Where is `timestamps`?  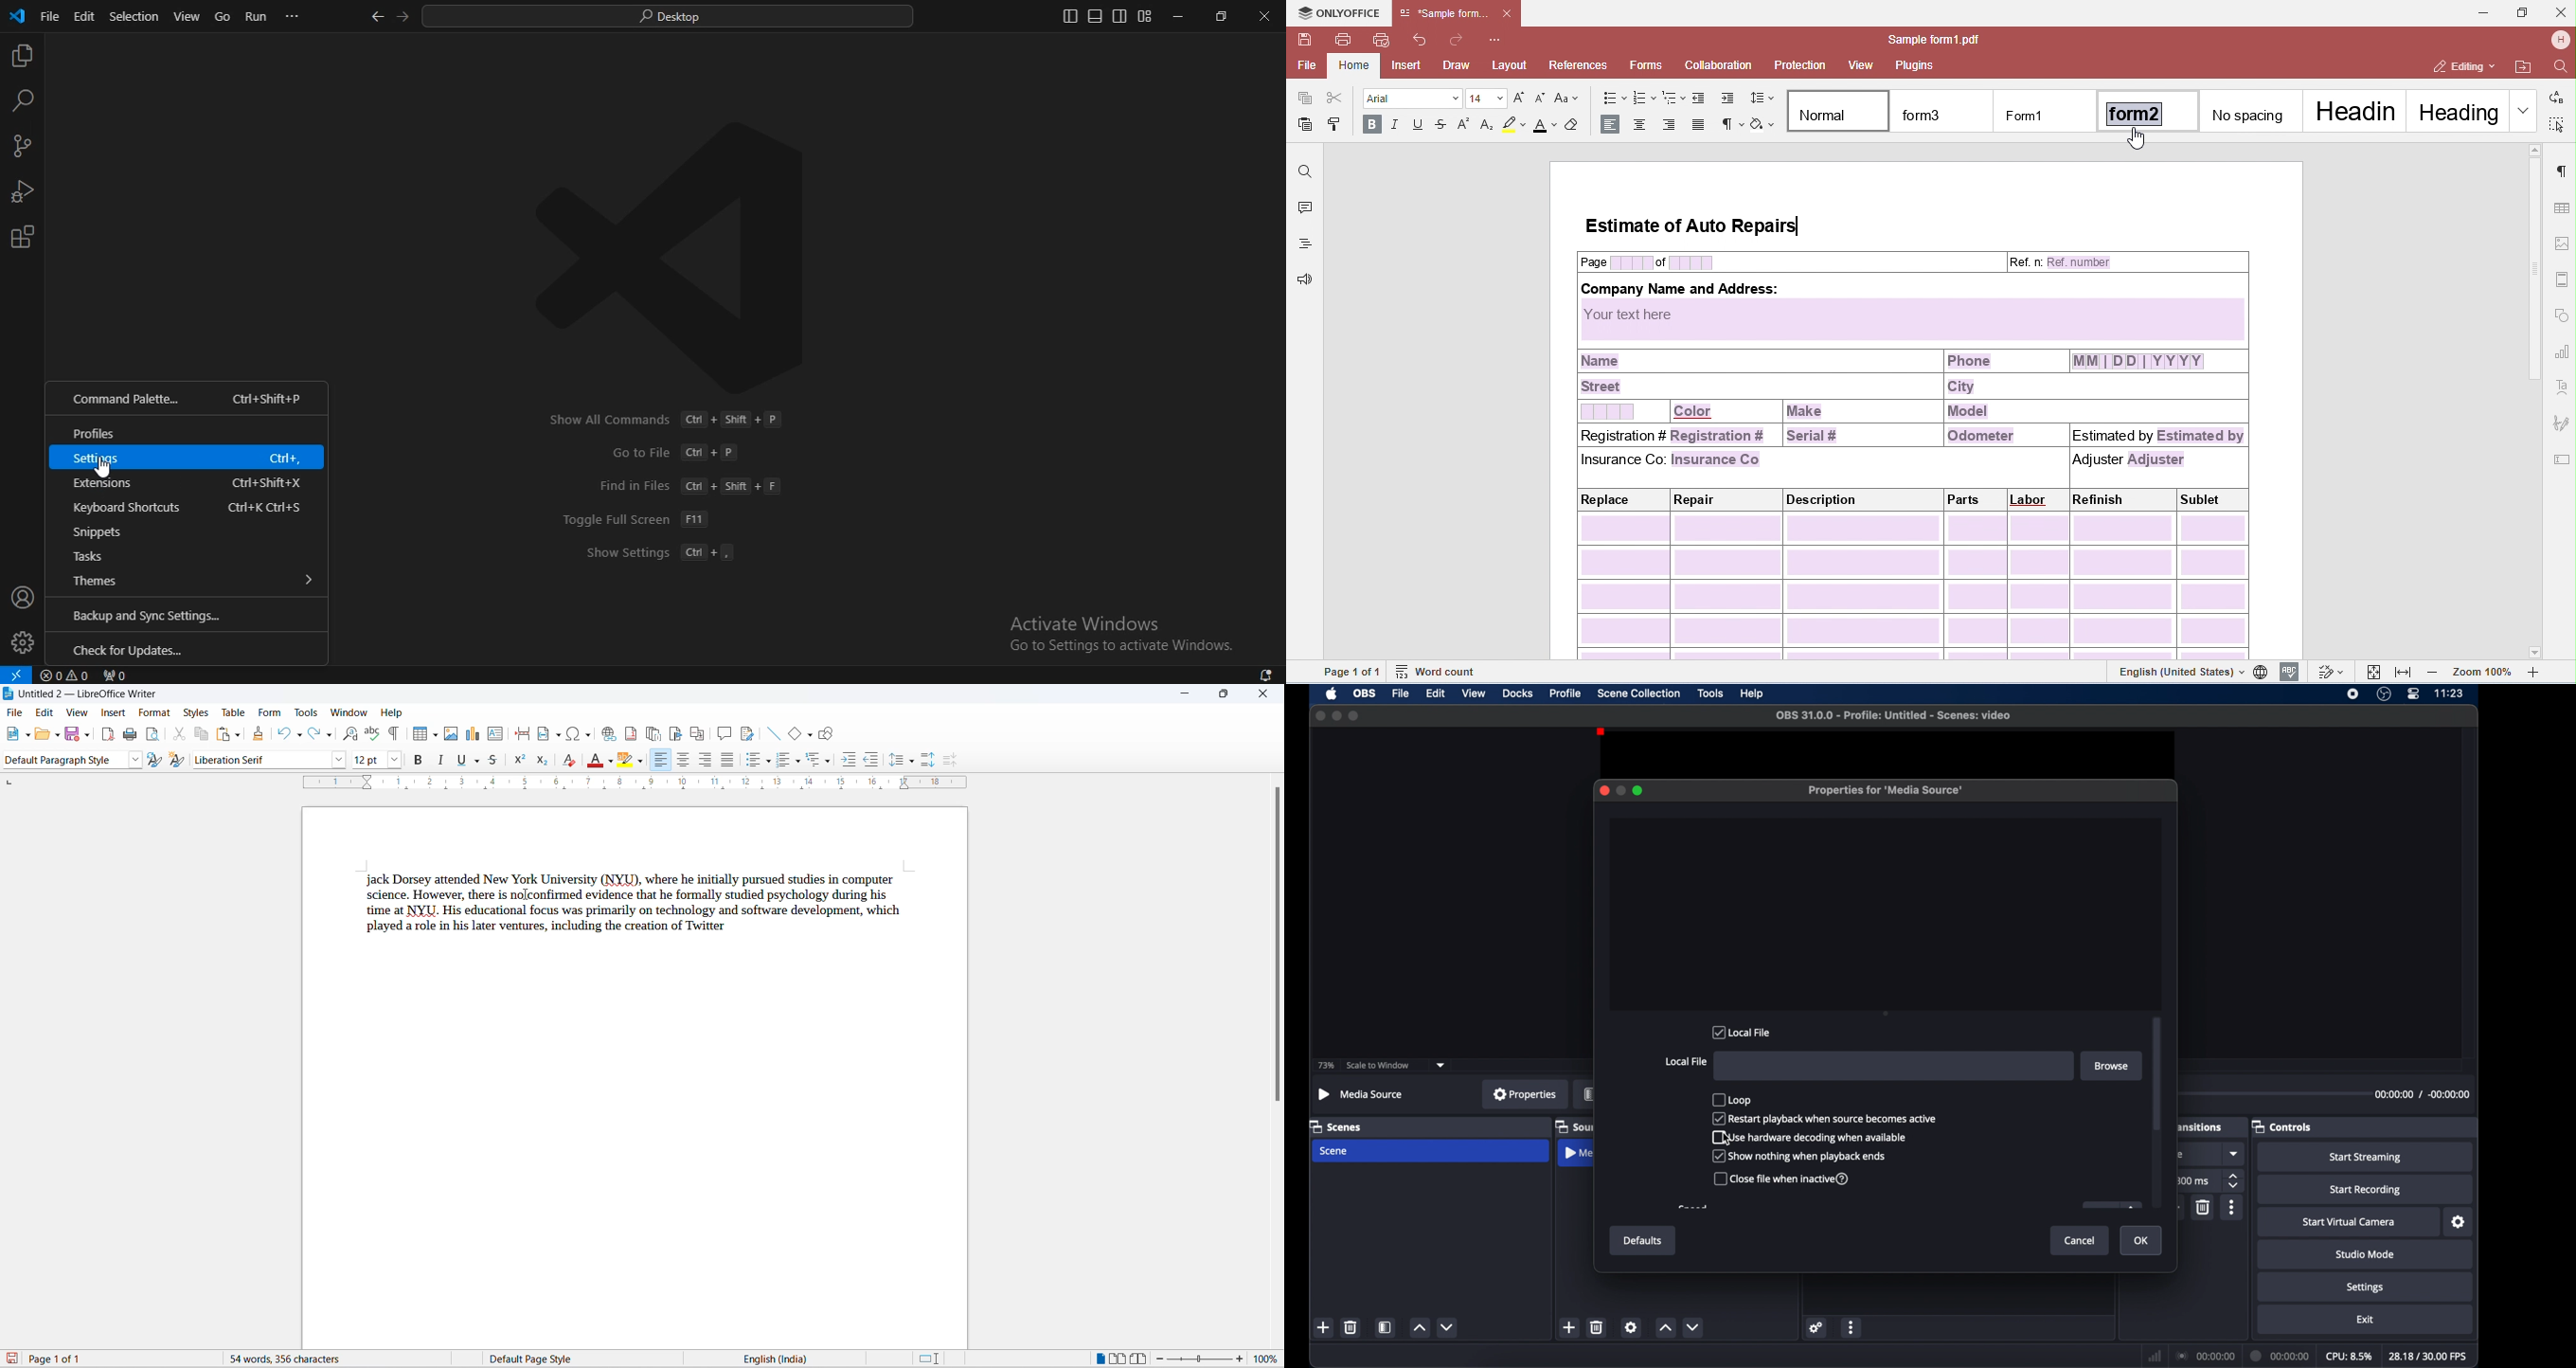 timestamps is located at coordinates (2423, 1095).